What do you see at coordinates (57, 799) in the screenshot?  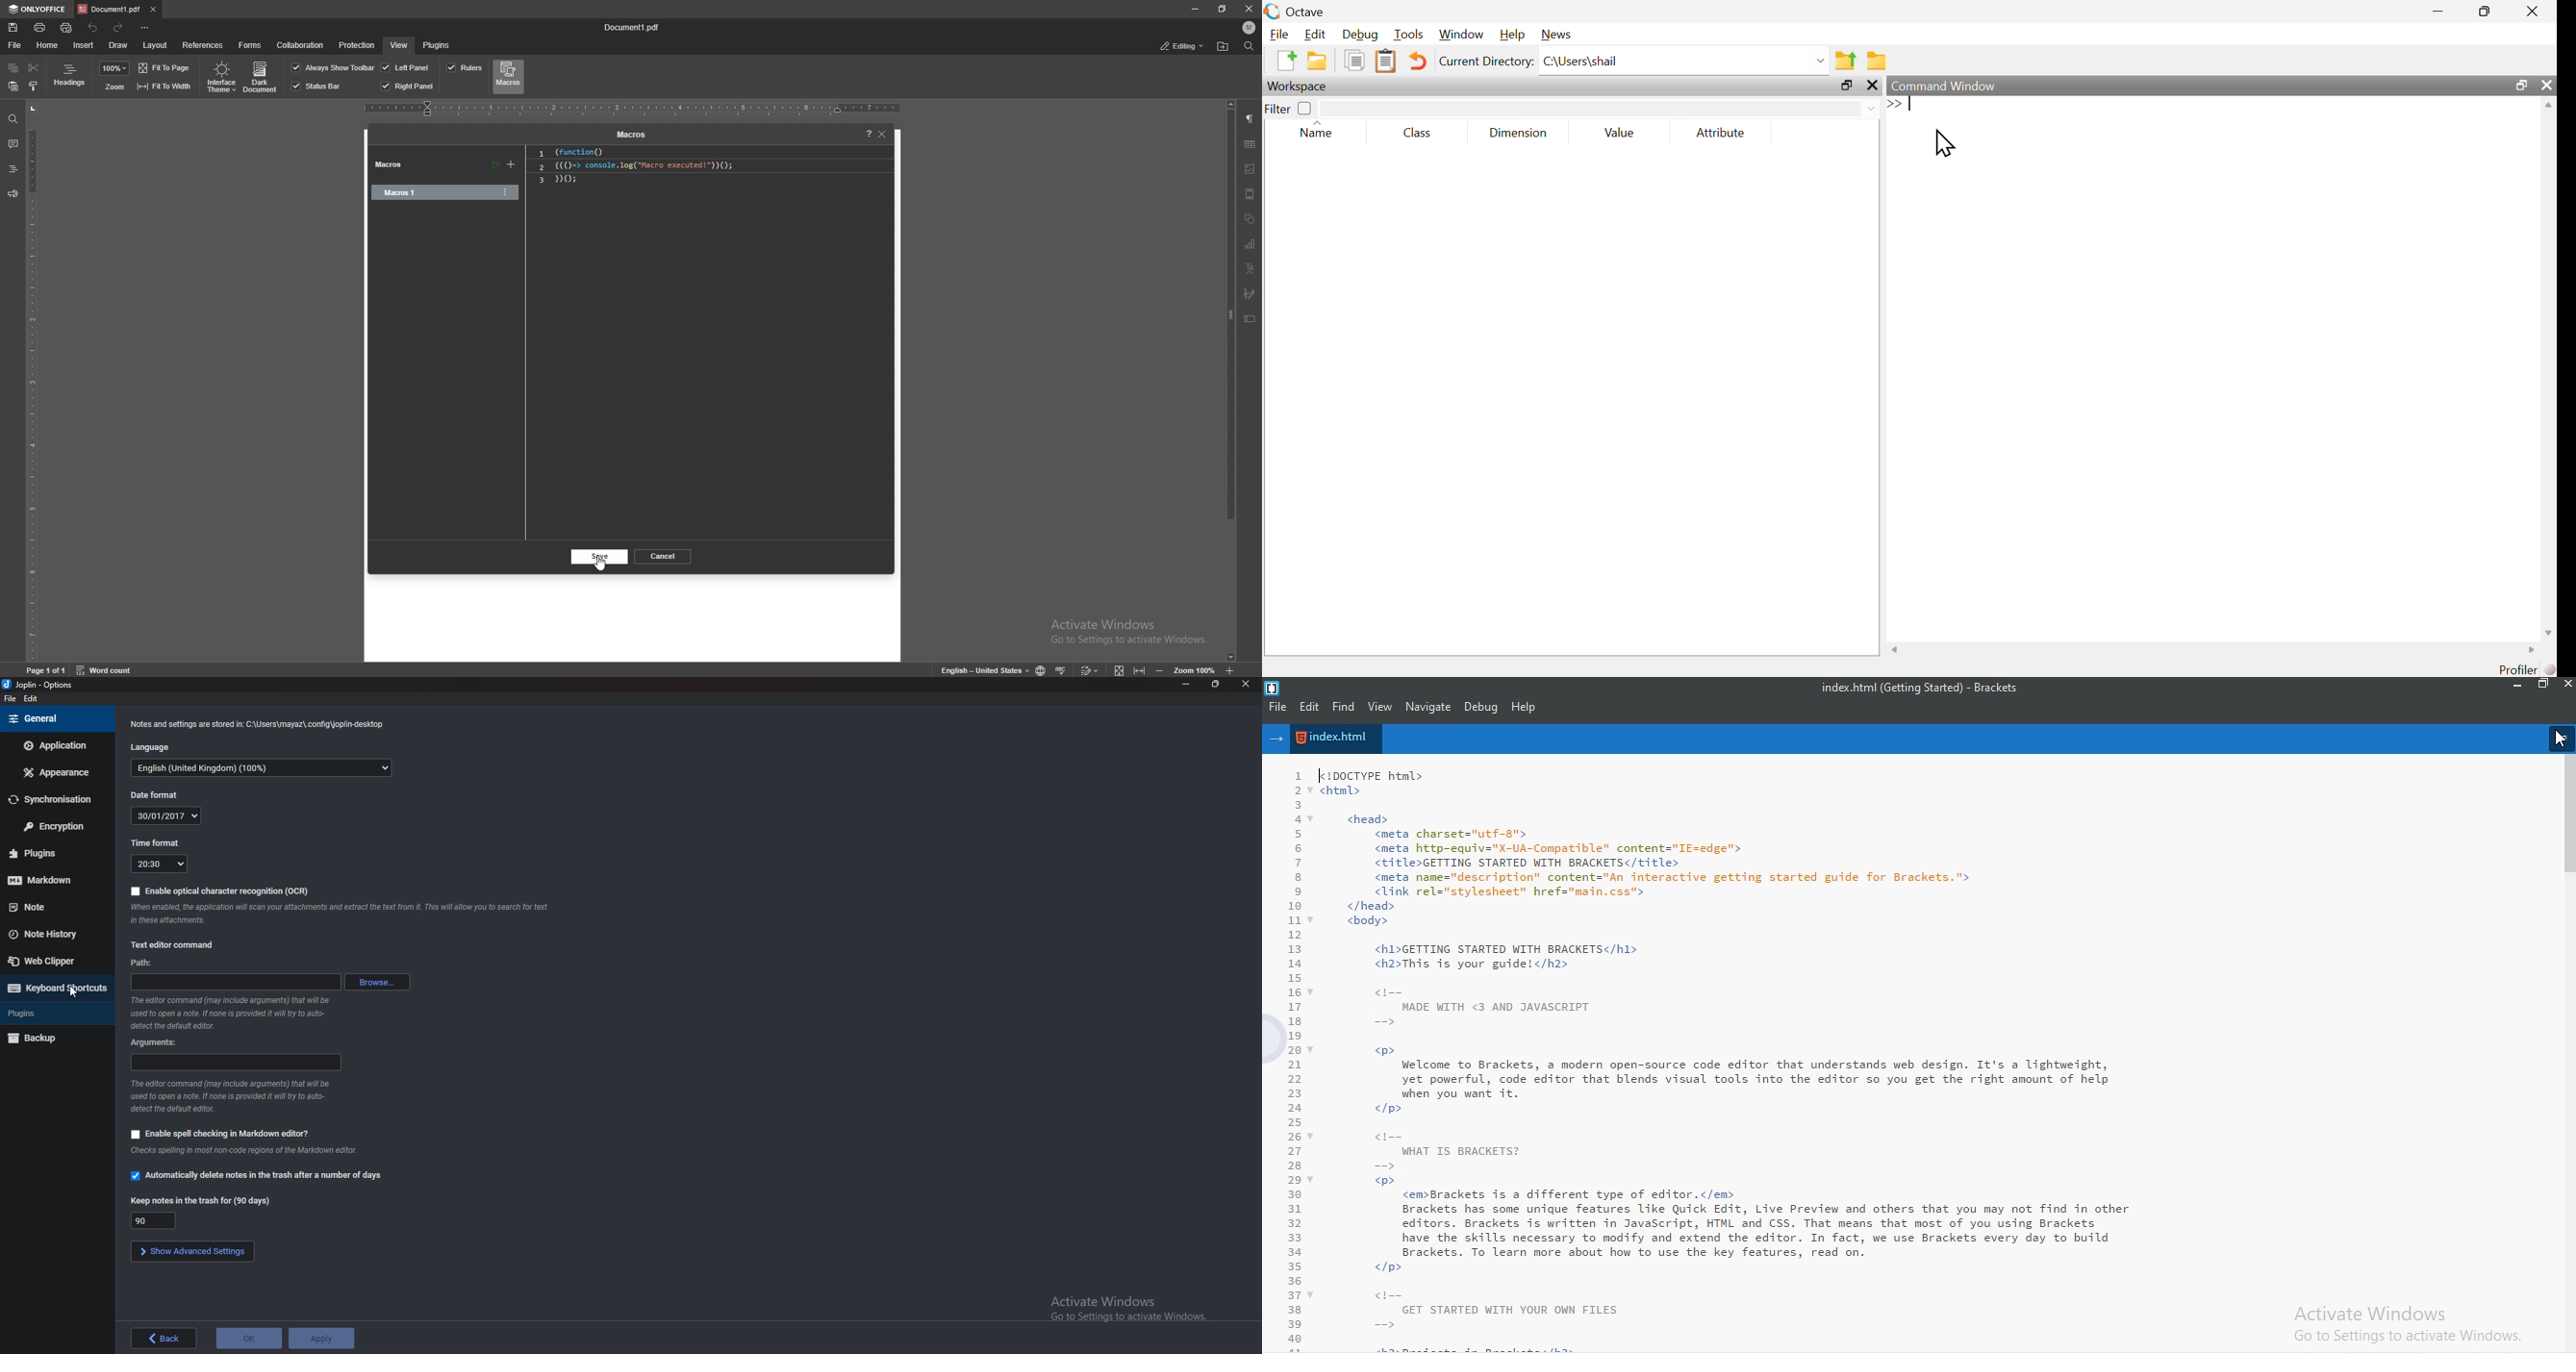 I see `Synchronization` at bounding box center [57, 799].